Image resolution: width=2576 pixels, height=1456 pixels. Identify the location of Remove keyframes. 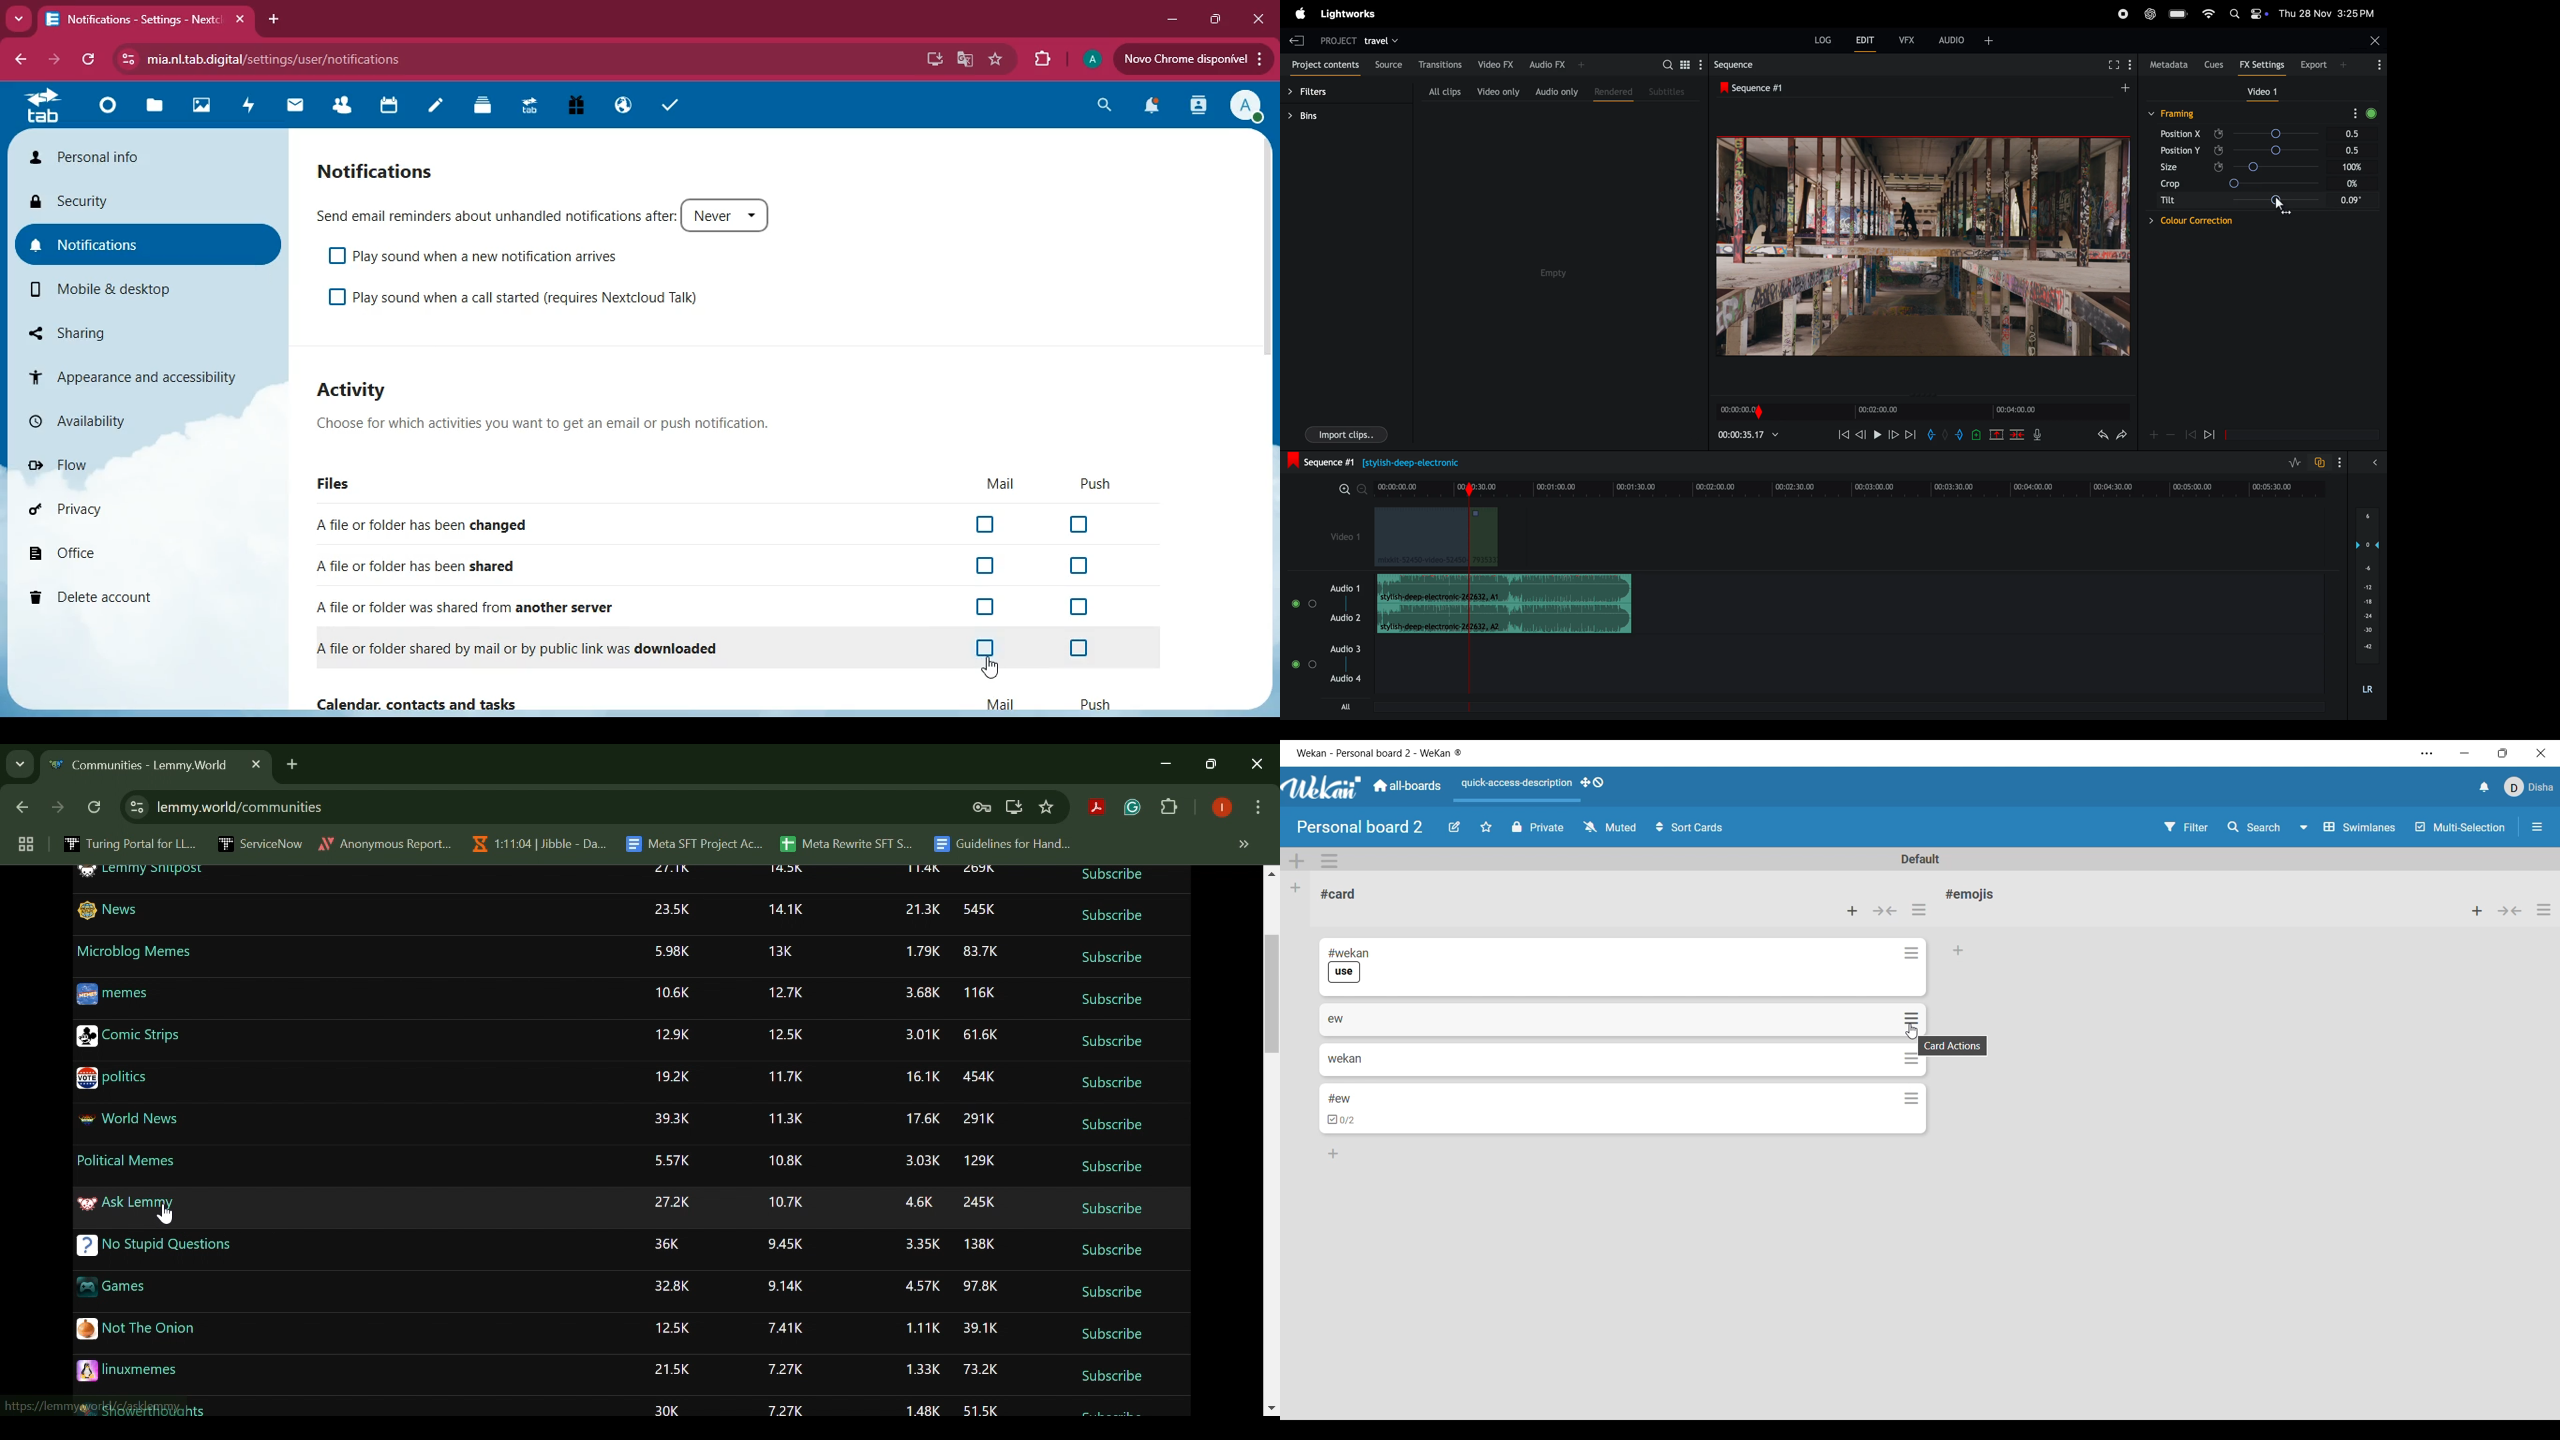
(2172, 437).